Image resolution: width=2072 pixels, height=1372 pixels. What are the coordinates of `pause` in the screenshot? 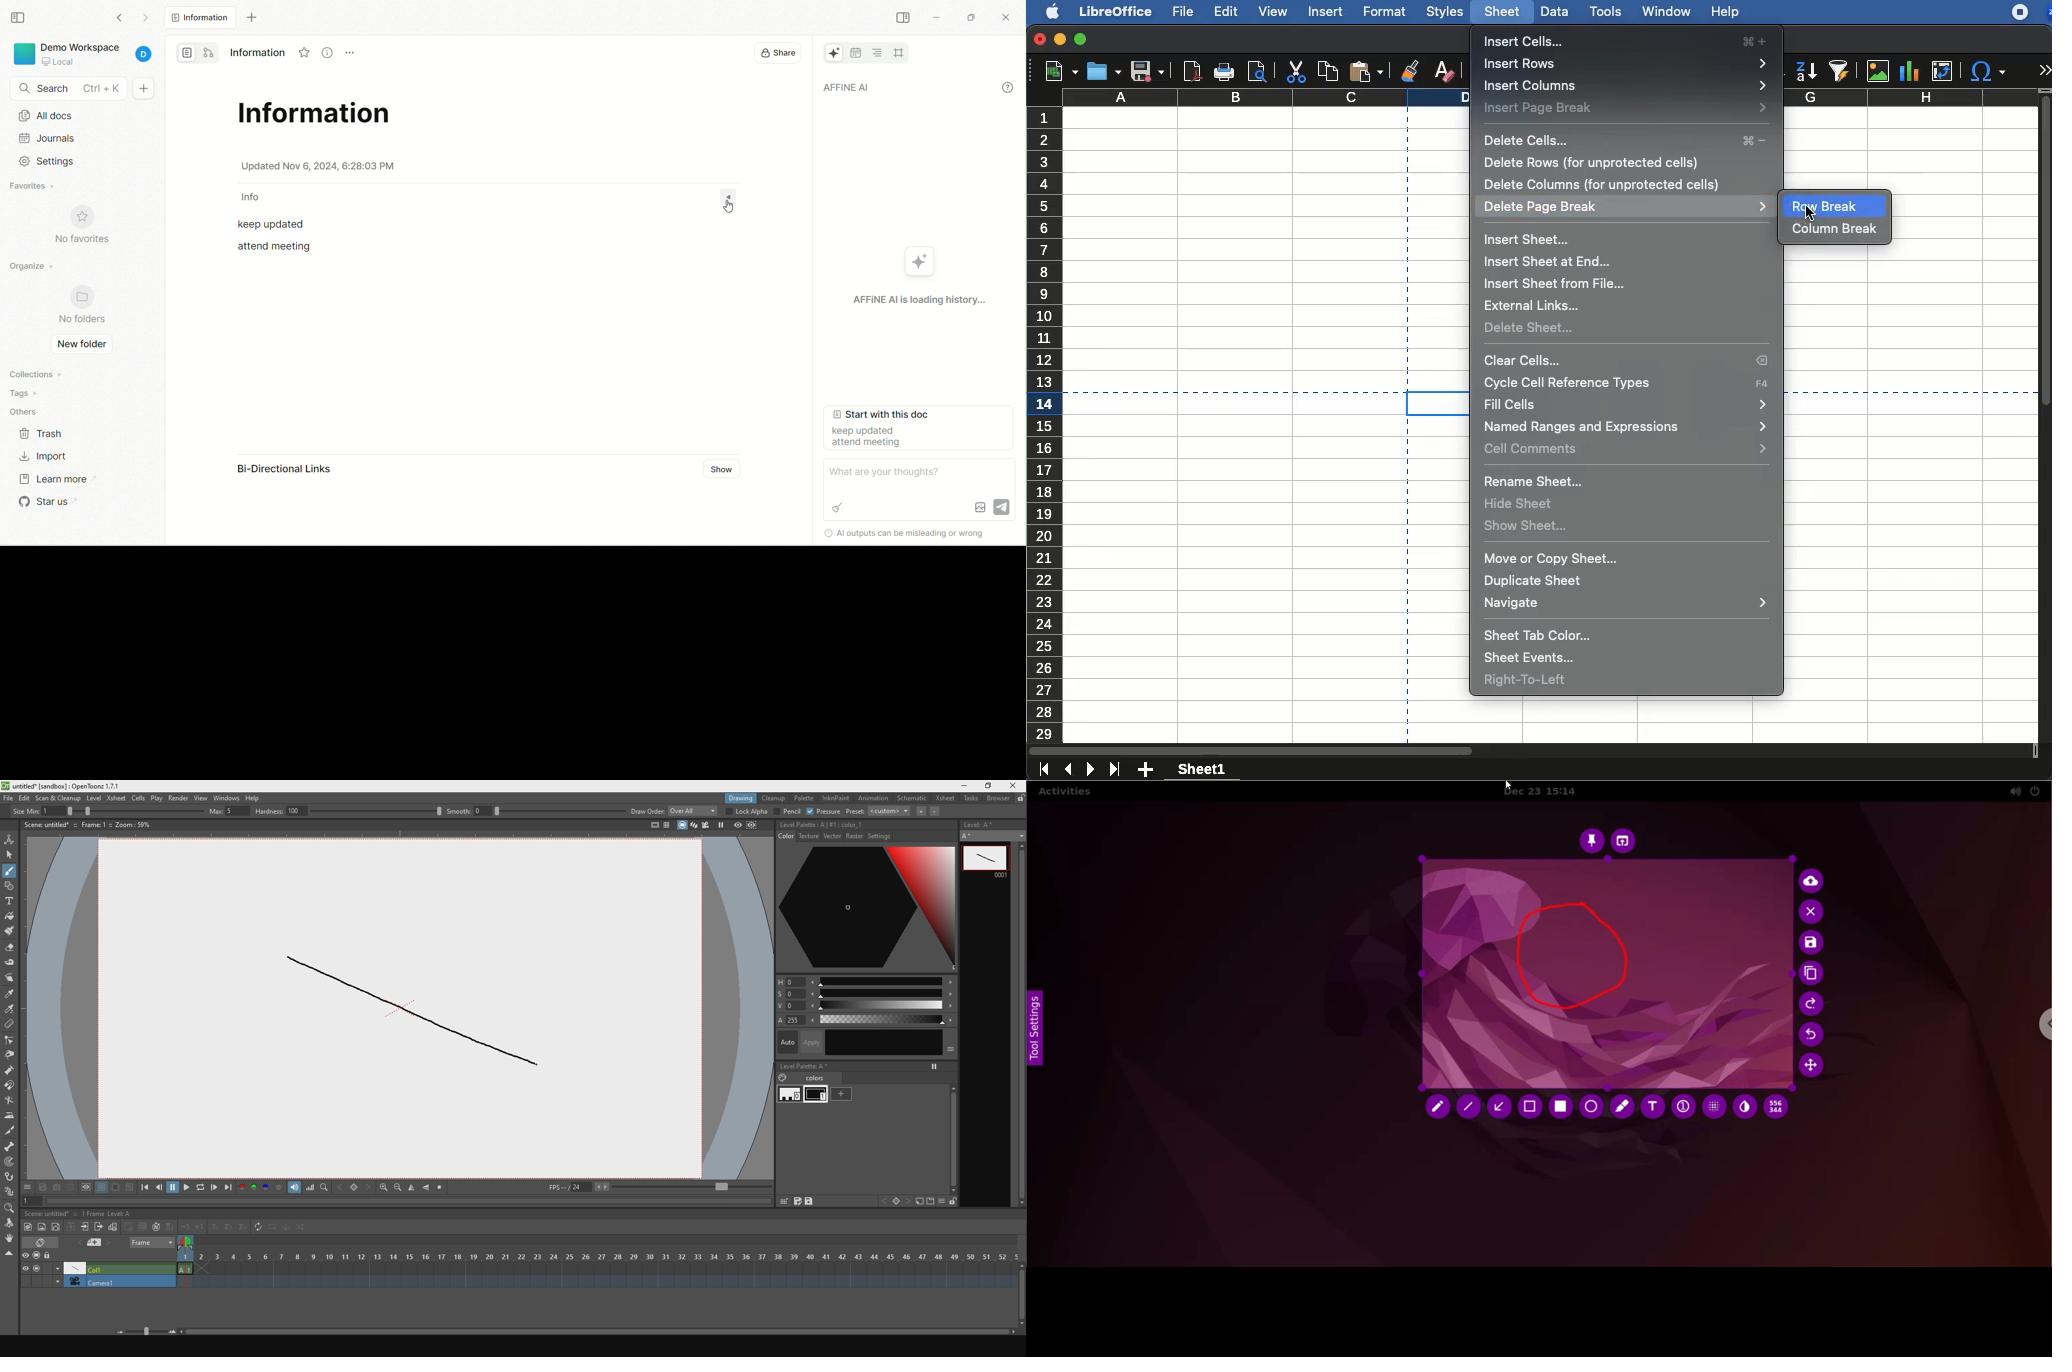 It's located at (173, 1188).